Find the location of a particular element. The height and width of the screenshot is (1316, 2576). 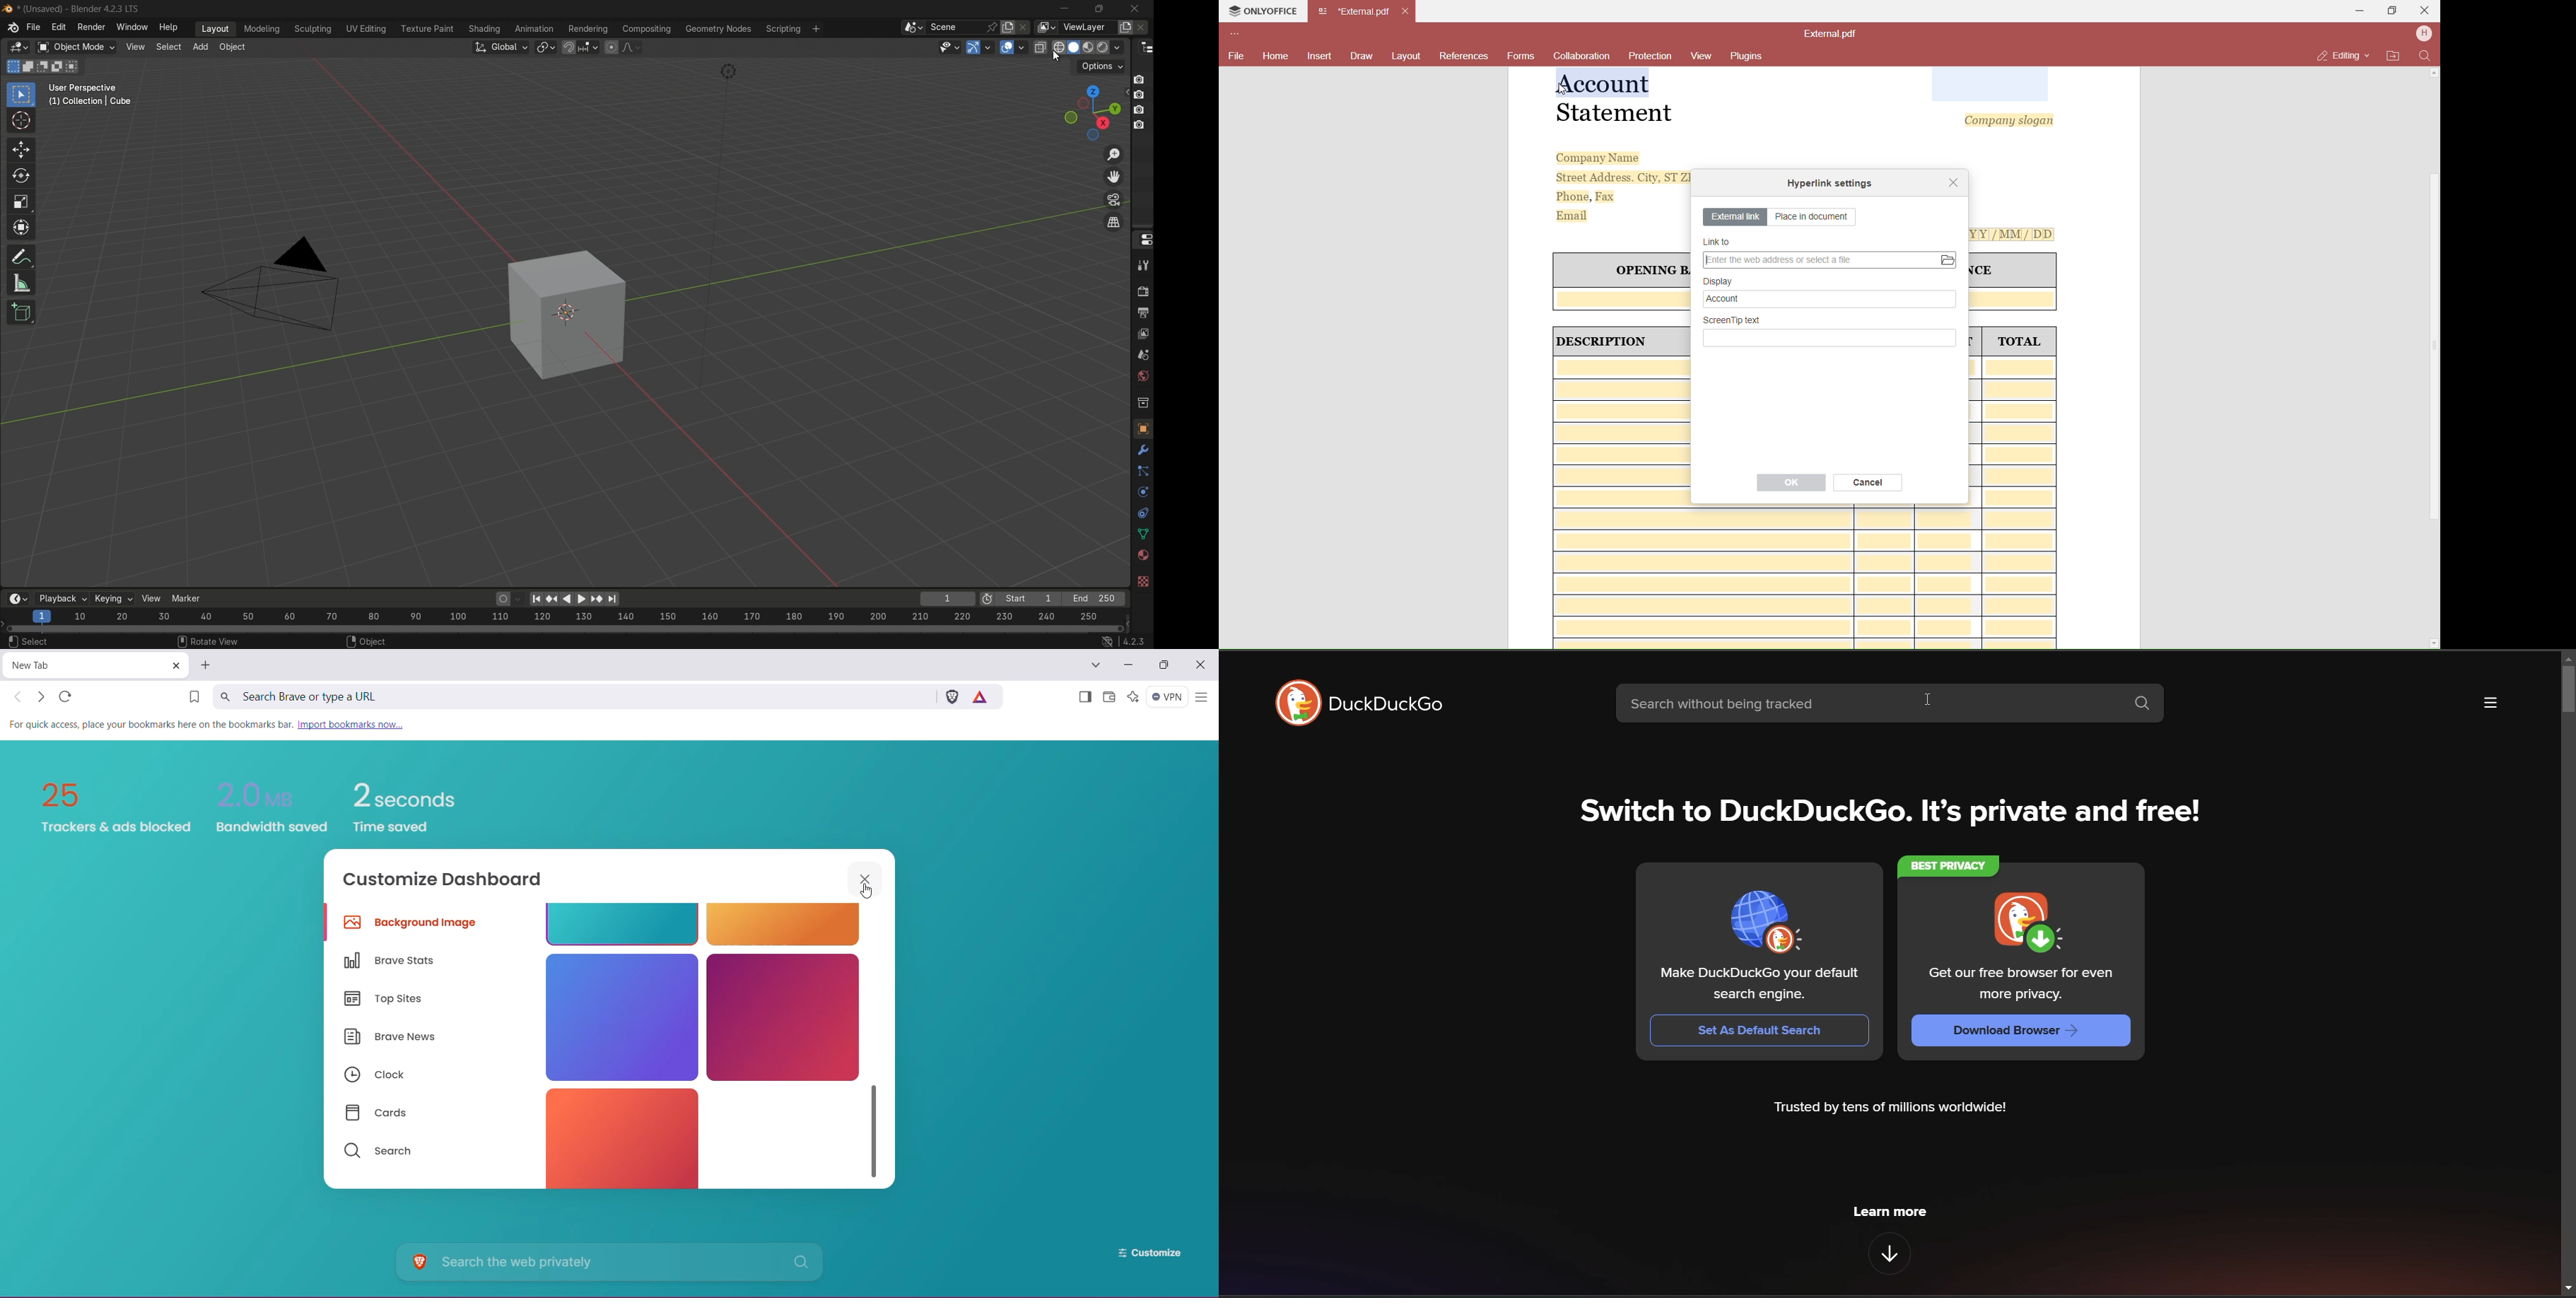

delete scene is located at coordinates (1025, 27).